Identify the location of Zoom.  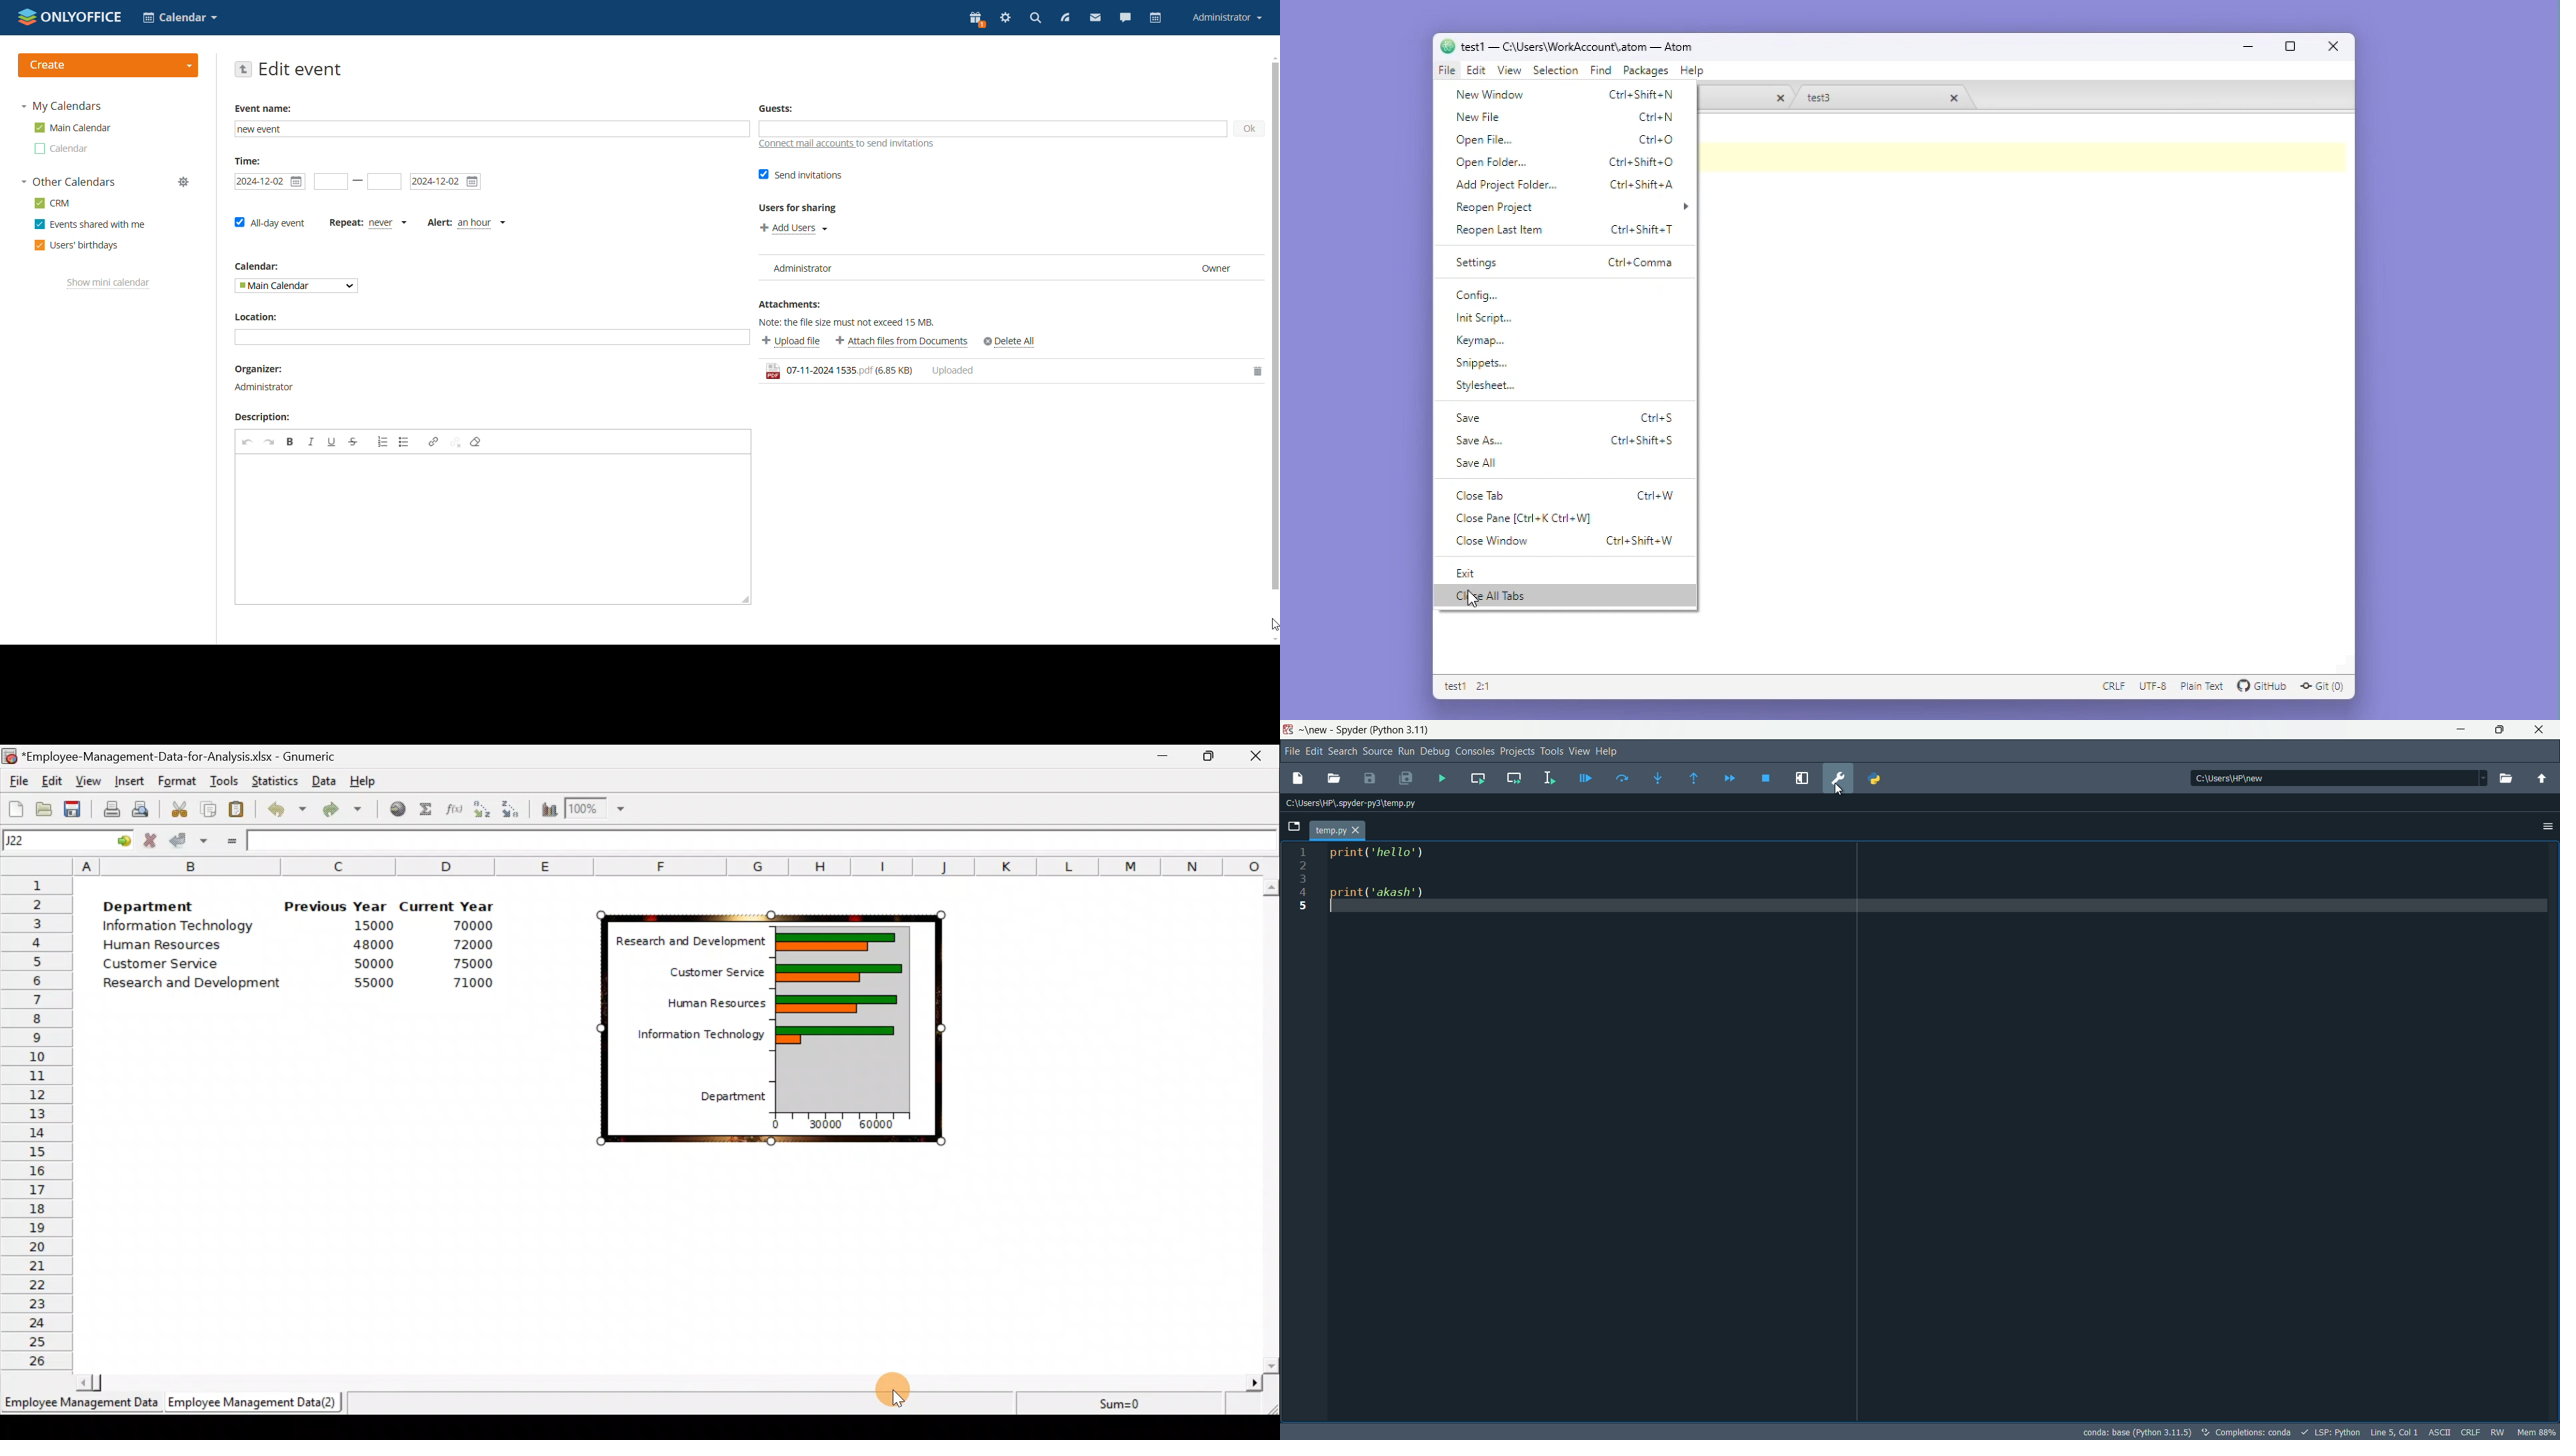
(593, 810).